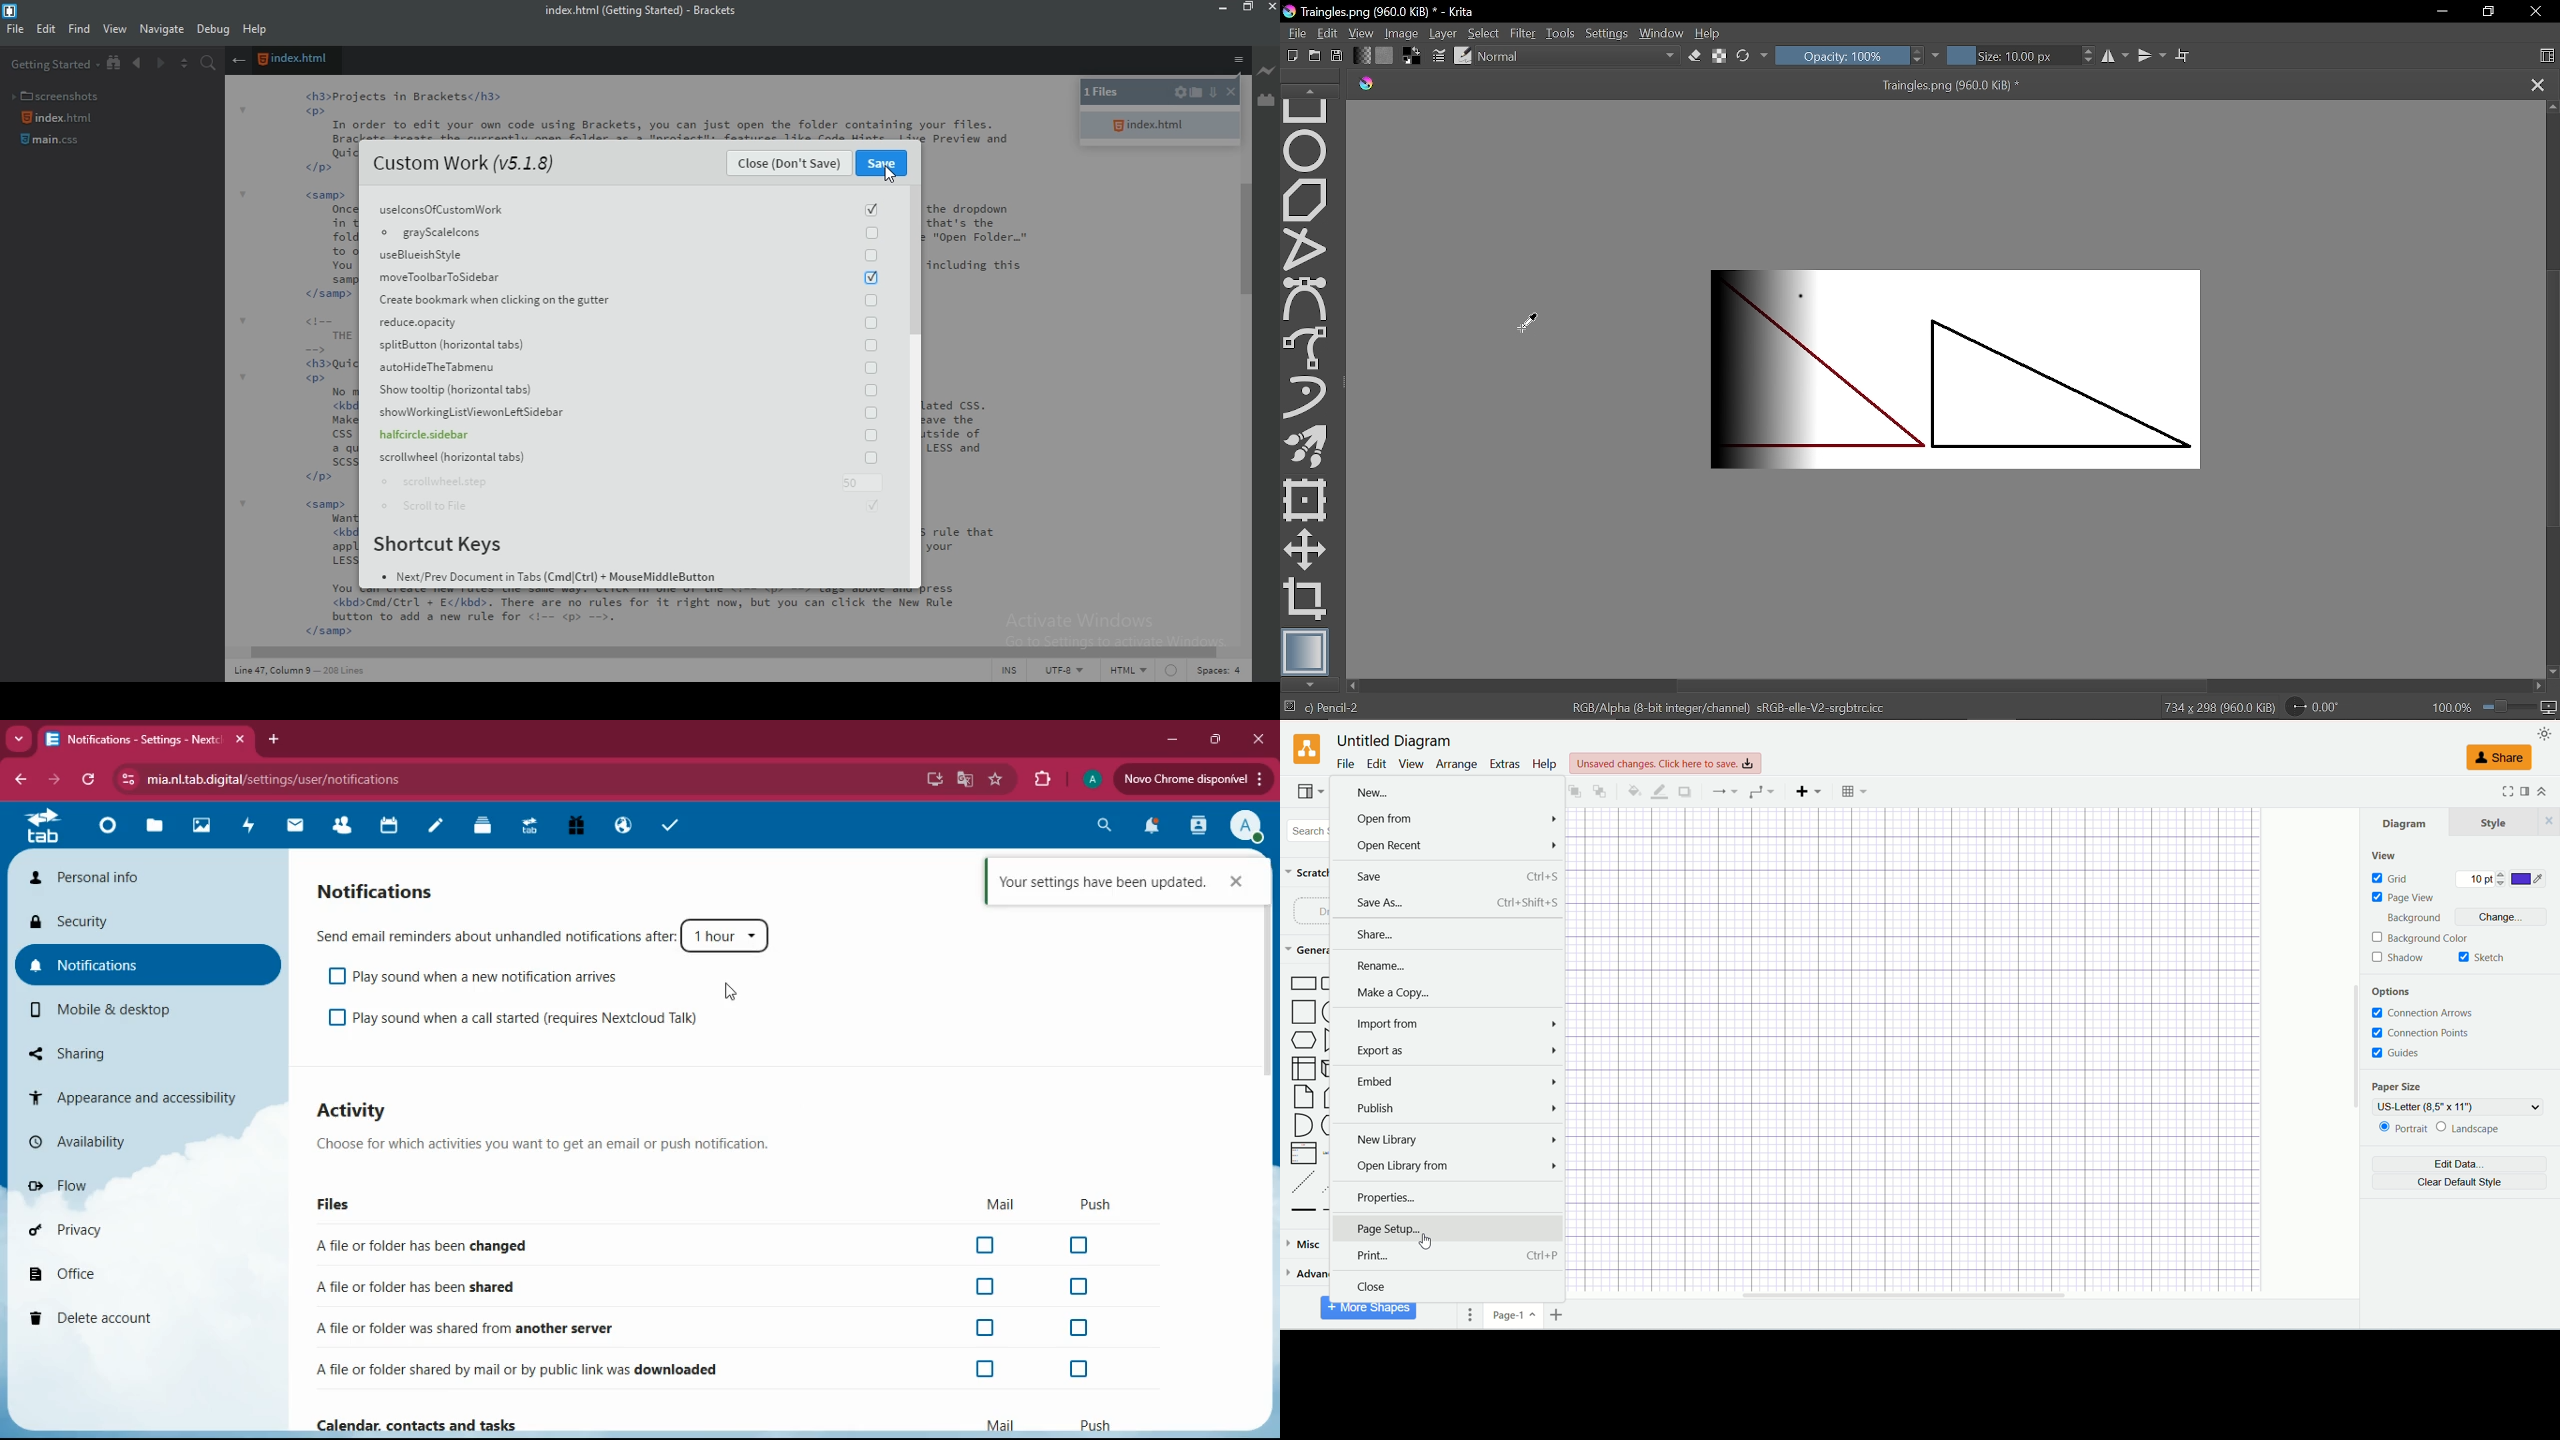 Image resolution: width=2576 pixels, height=1456 pixels. I want to click on Choose workspace, so click(2547, 55).